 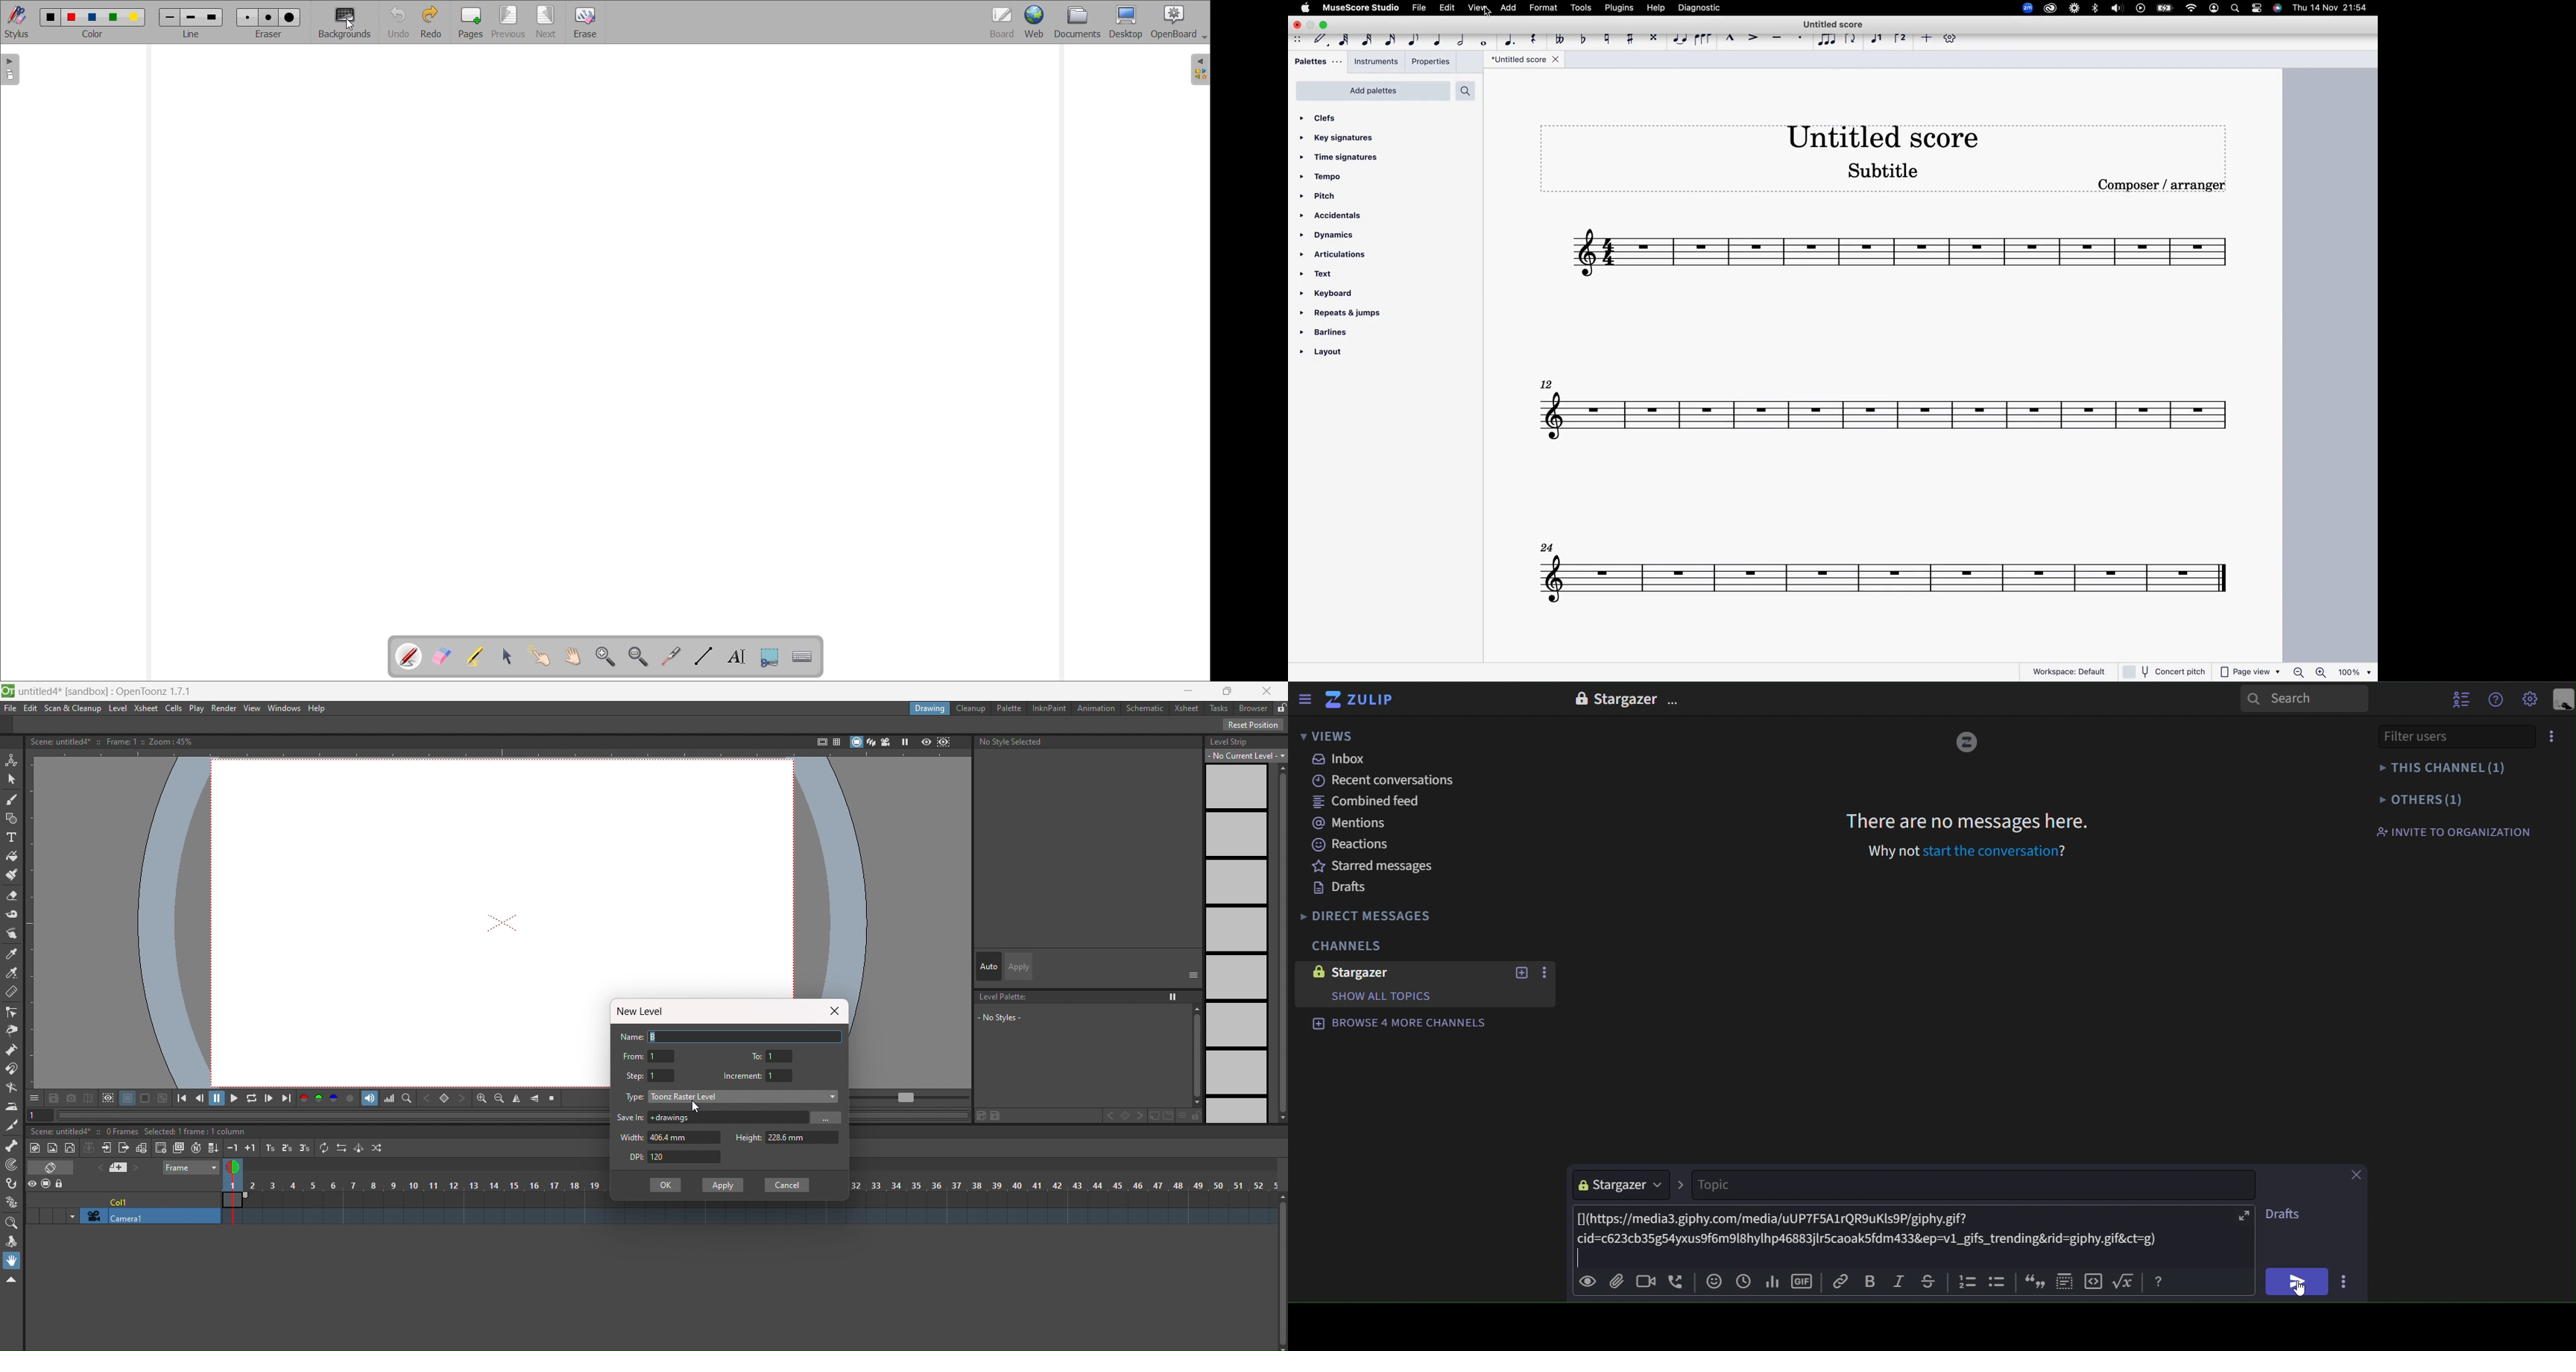 I want to click on flip direction, so click(x=1848, y=41).